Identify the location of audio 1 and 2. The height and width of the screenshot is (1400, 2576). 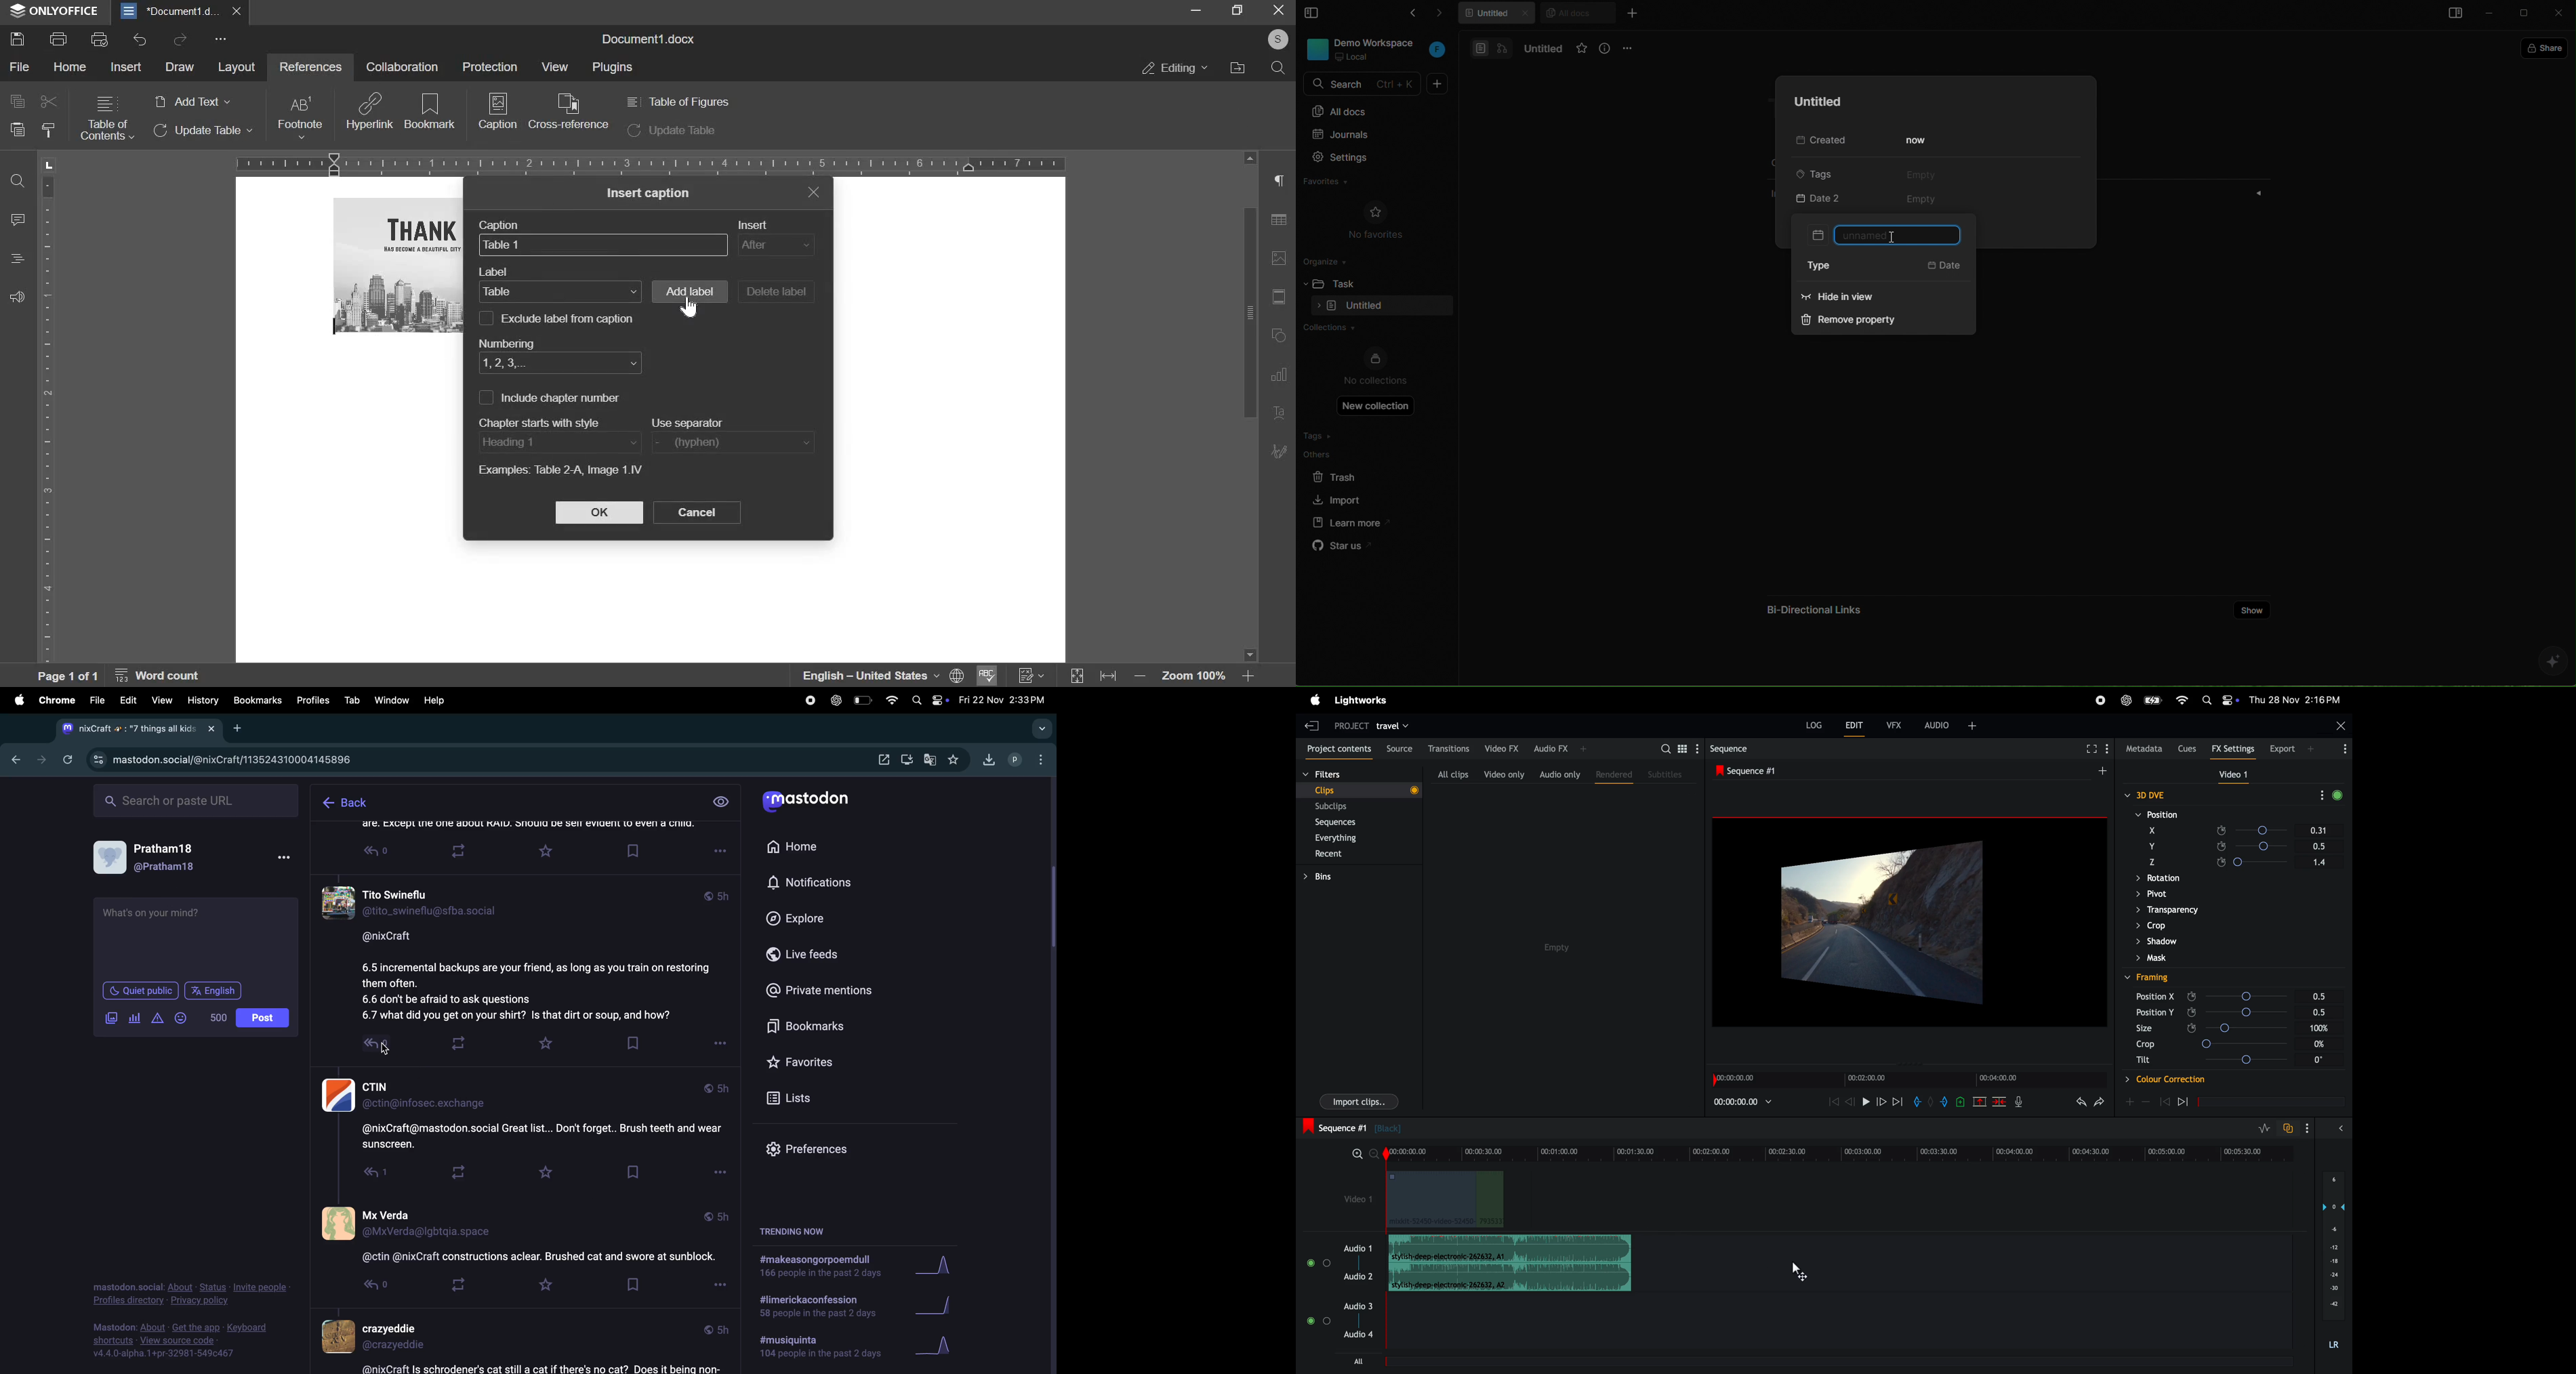
(1340, 1267).